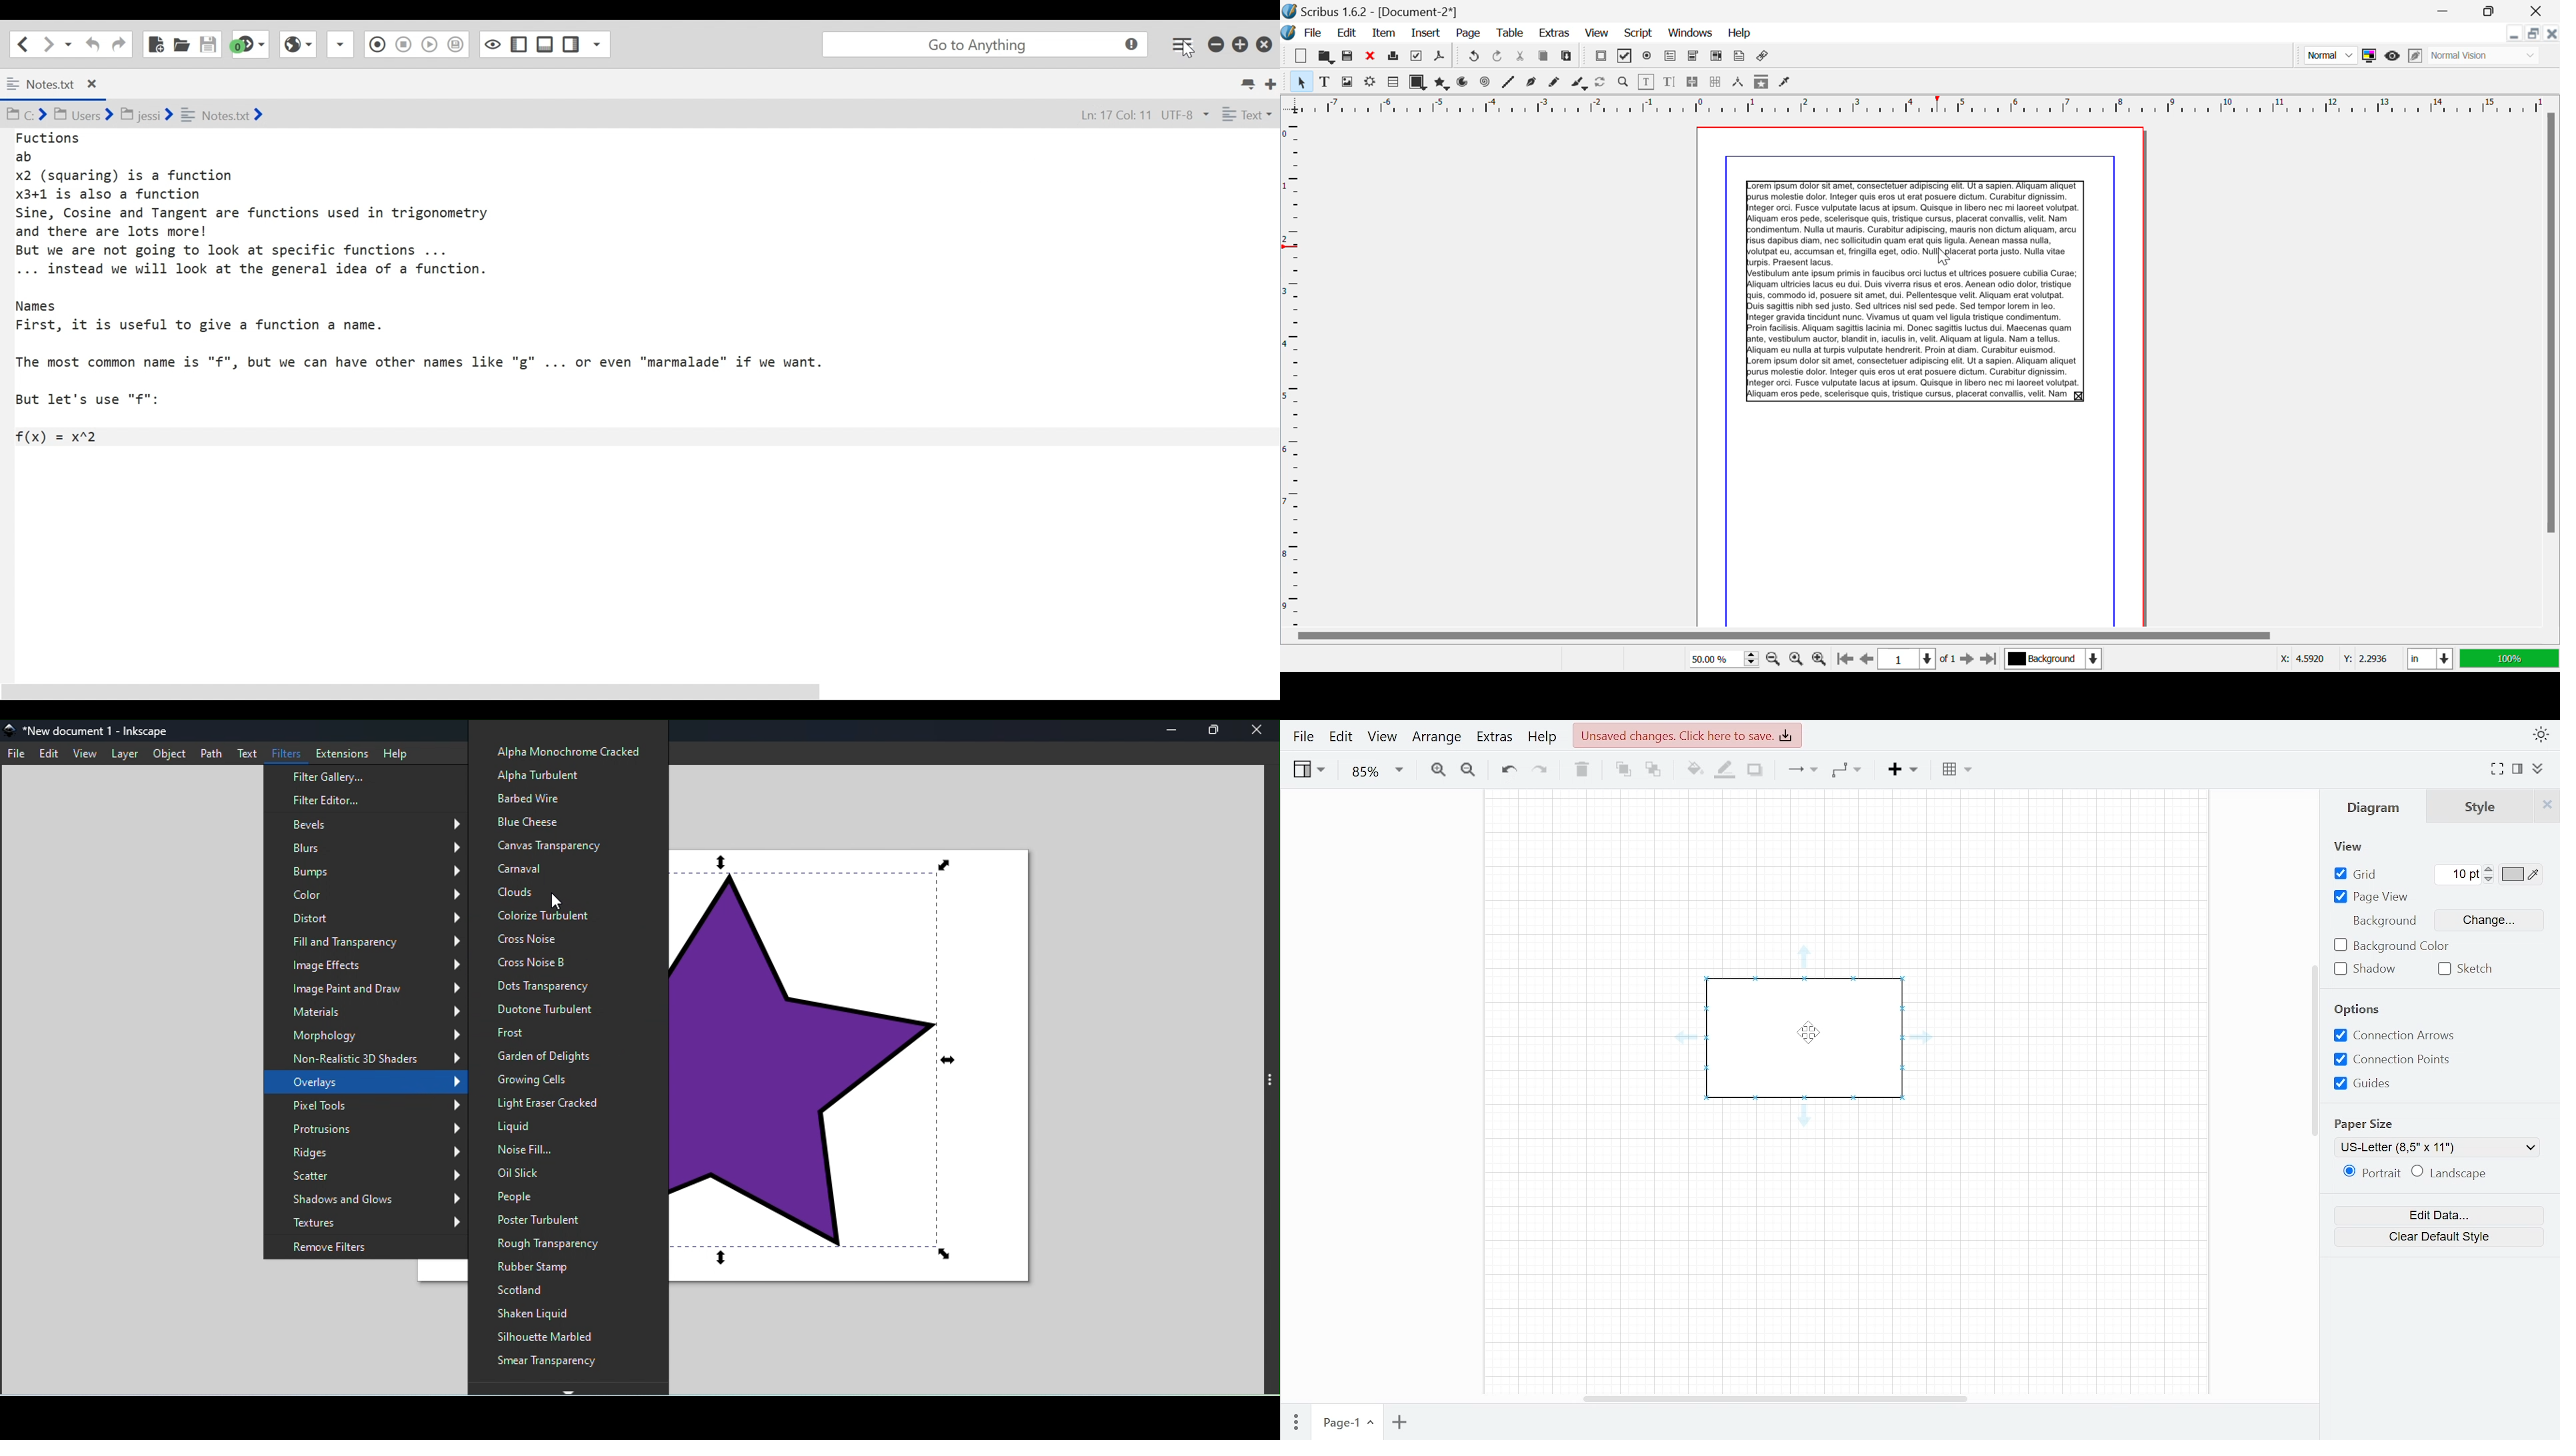 Image resolution: width=2576 pixels, height=1456 pixels. I want to click on Help, so click(1542, 738).